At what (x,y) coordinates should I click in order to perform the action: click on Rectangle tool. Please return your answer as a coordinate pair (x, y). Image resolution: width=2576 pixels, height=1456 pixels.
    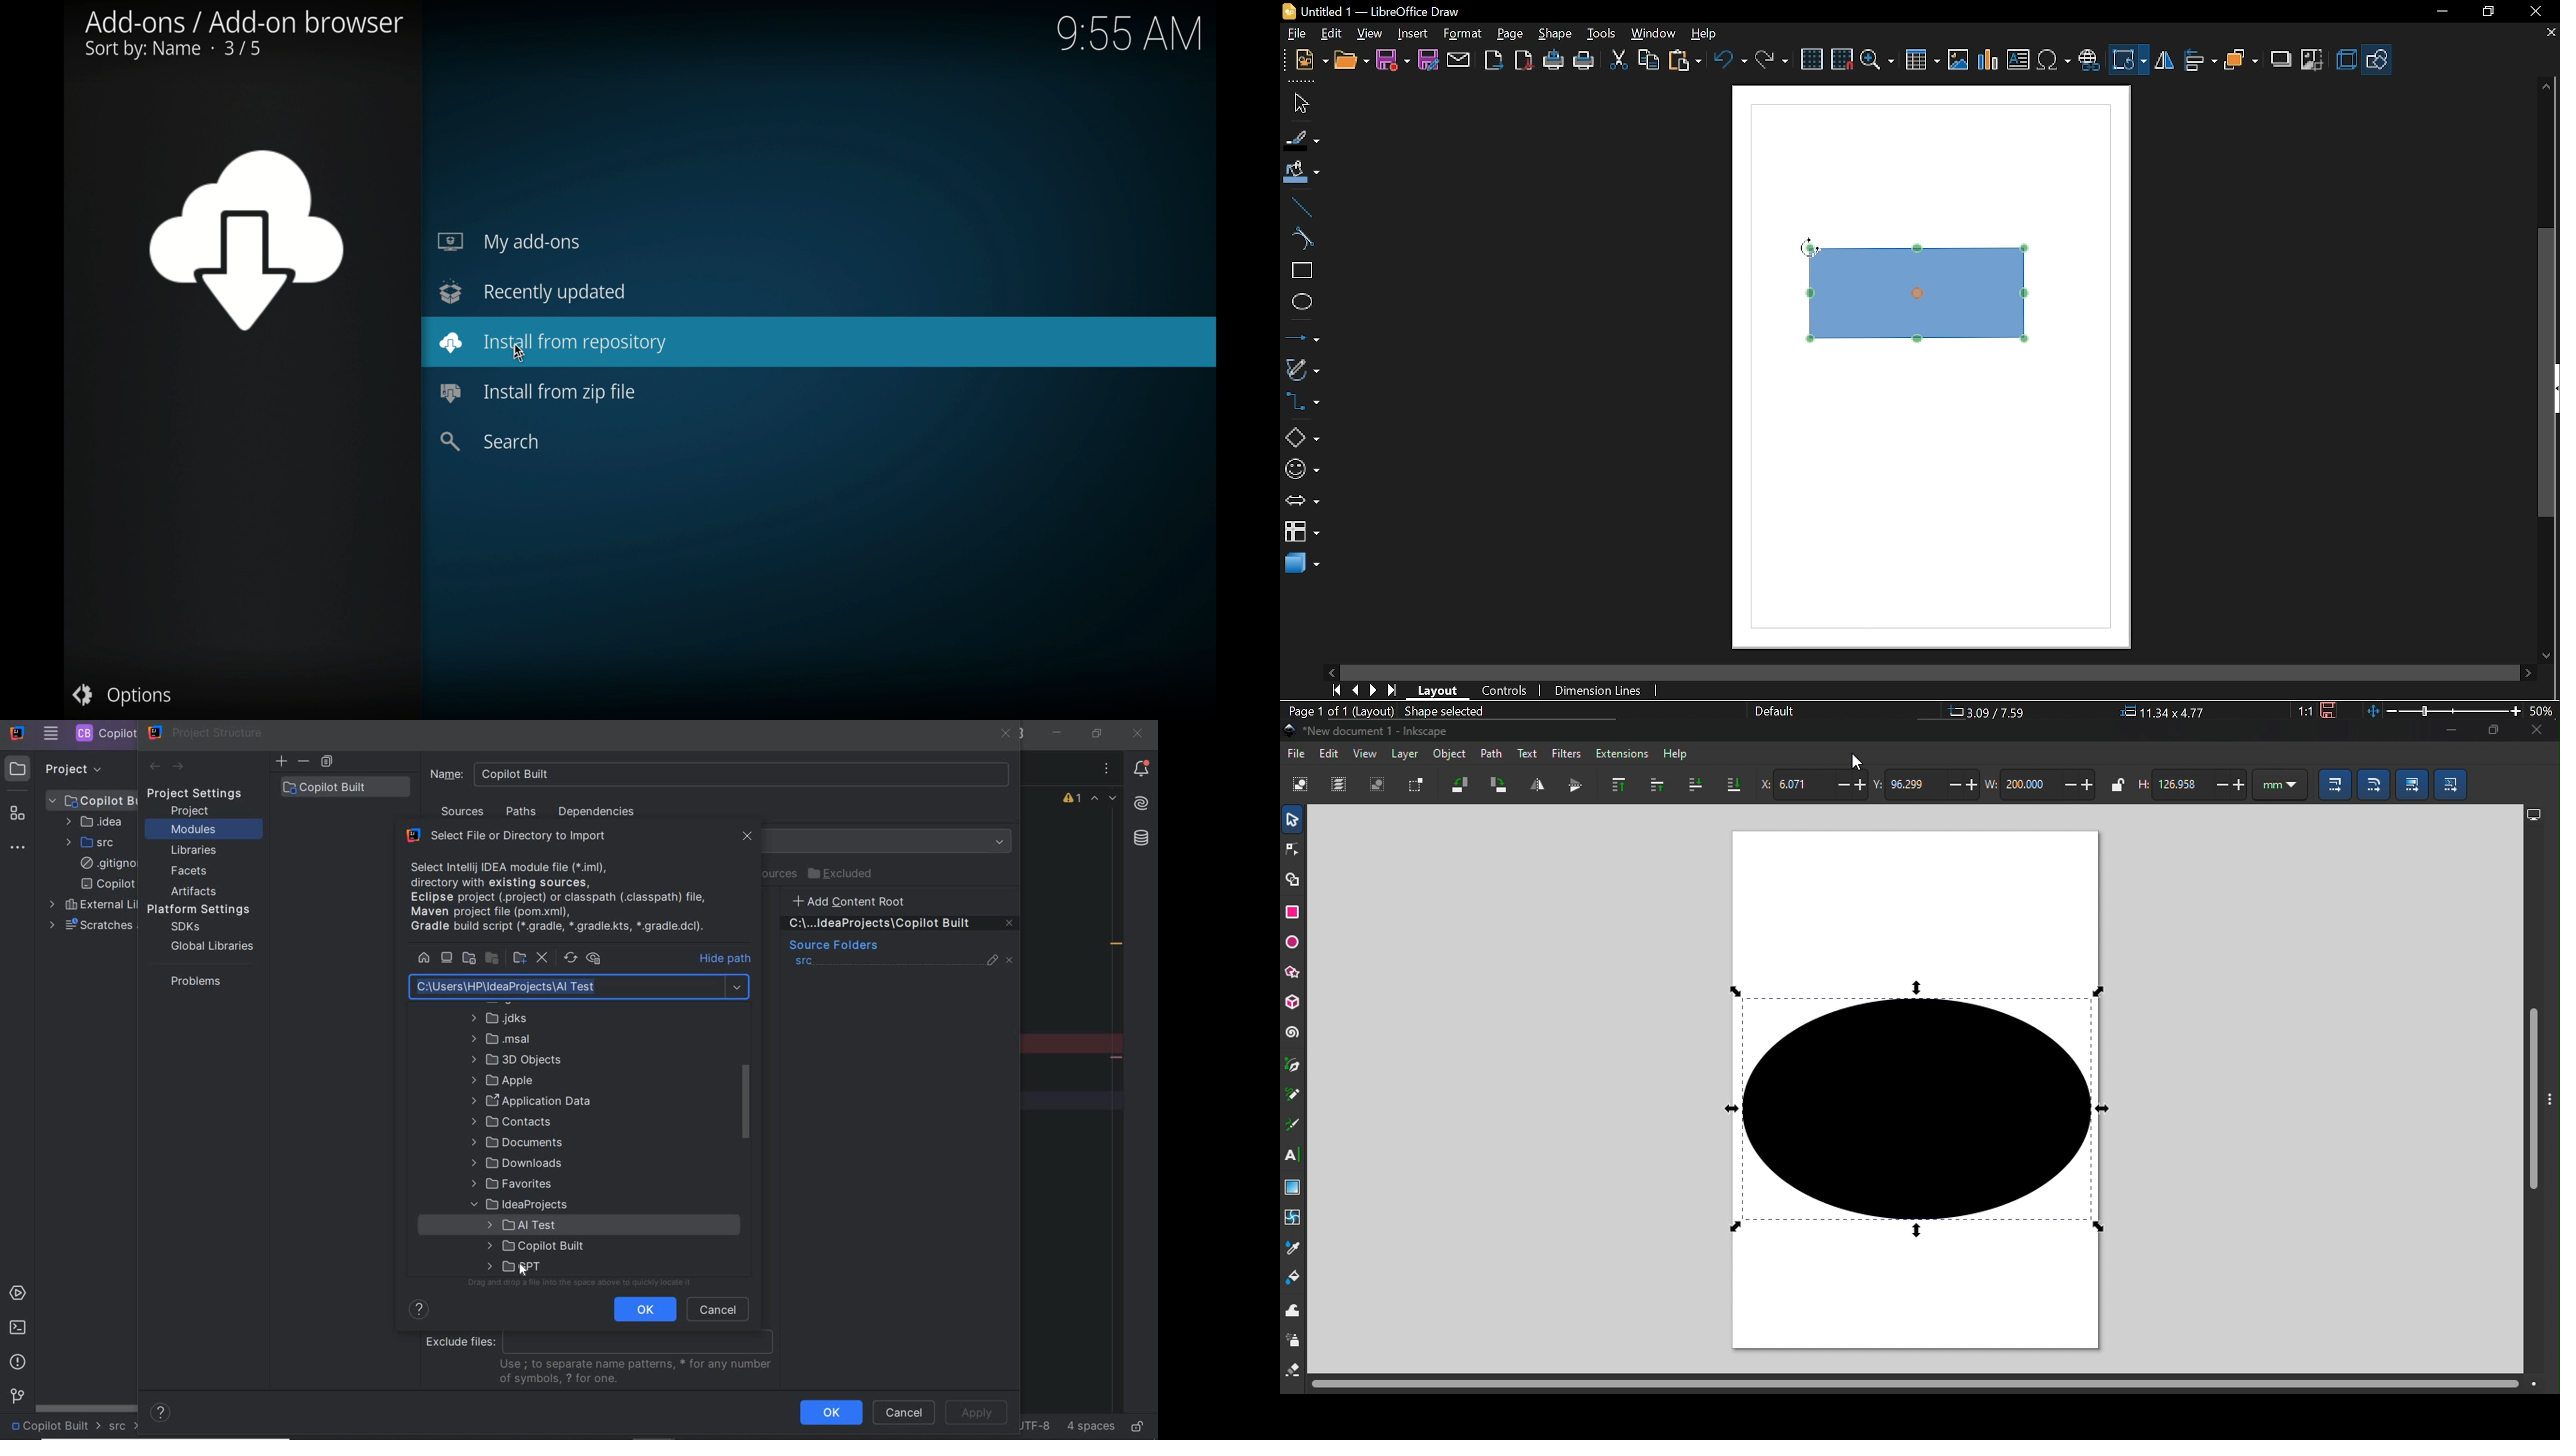
    Looking at the image, I should click on (1294, 912).